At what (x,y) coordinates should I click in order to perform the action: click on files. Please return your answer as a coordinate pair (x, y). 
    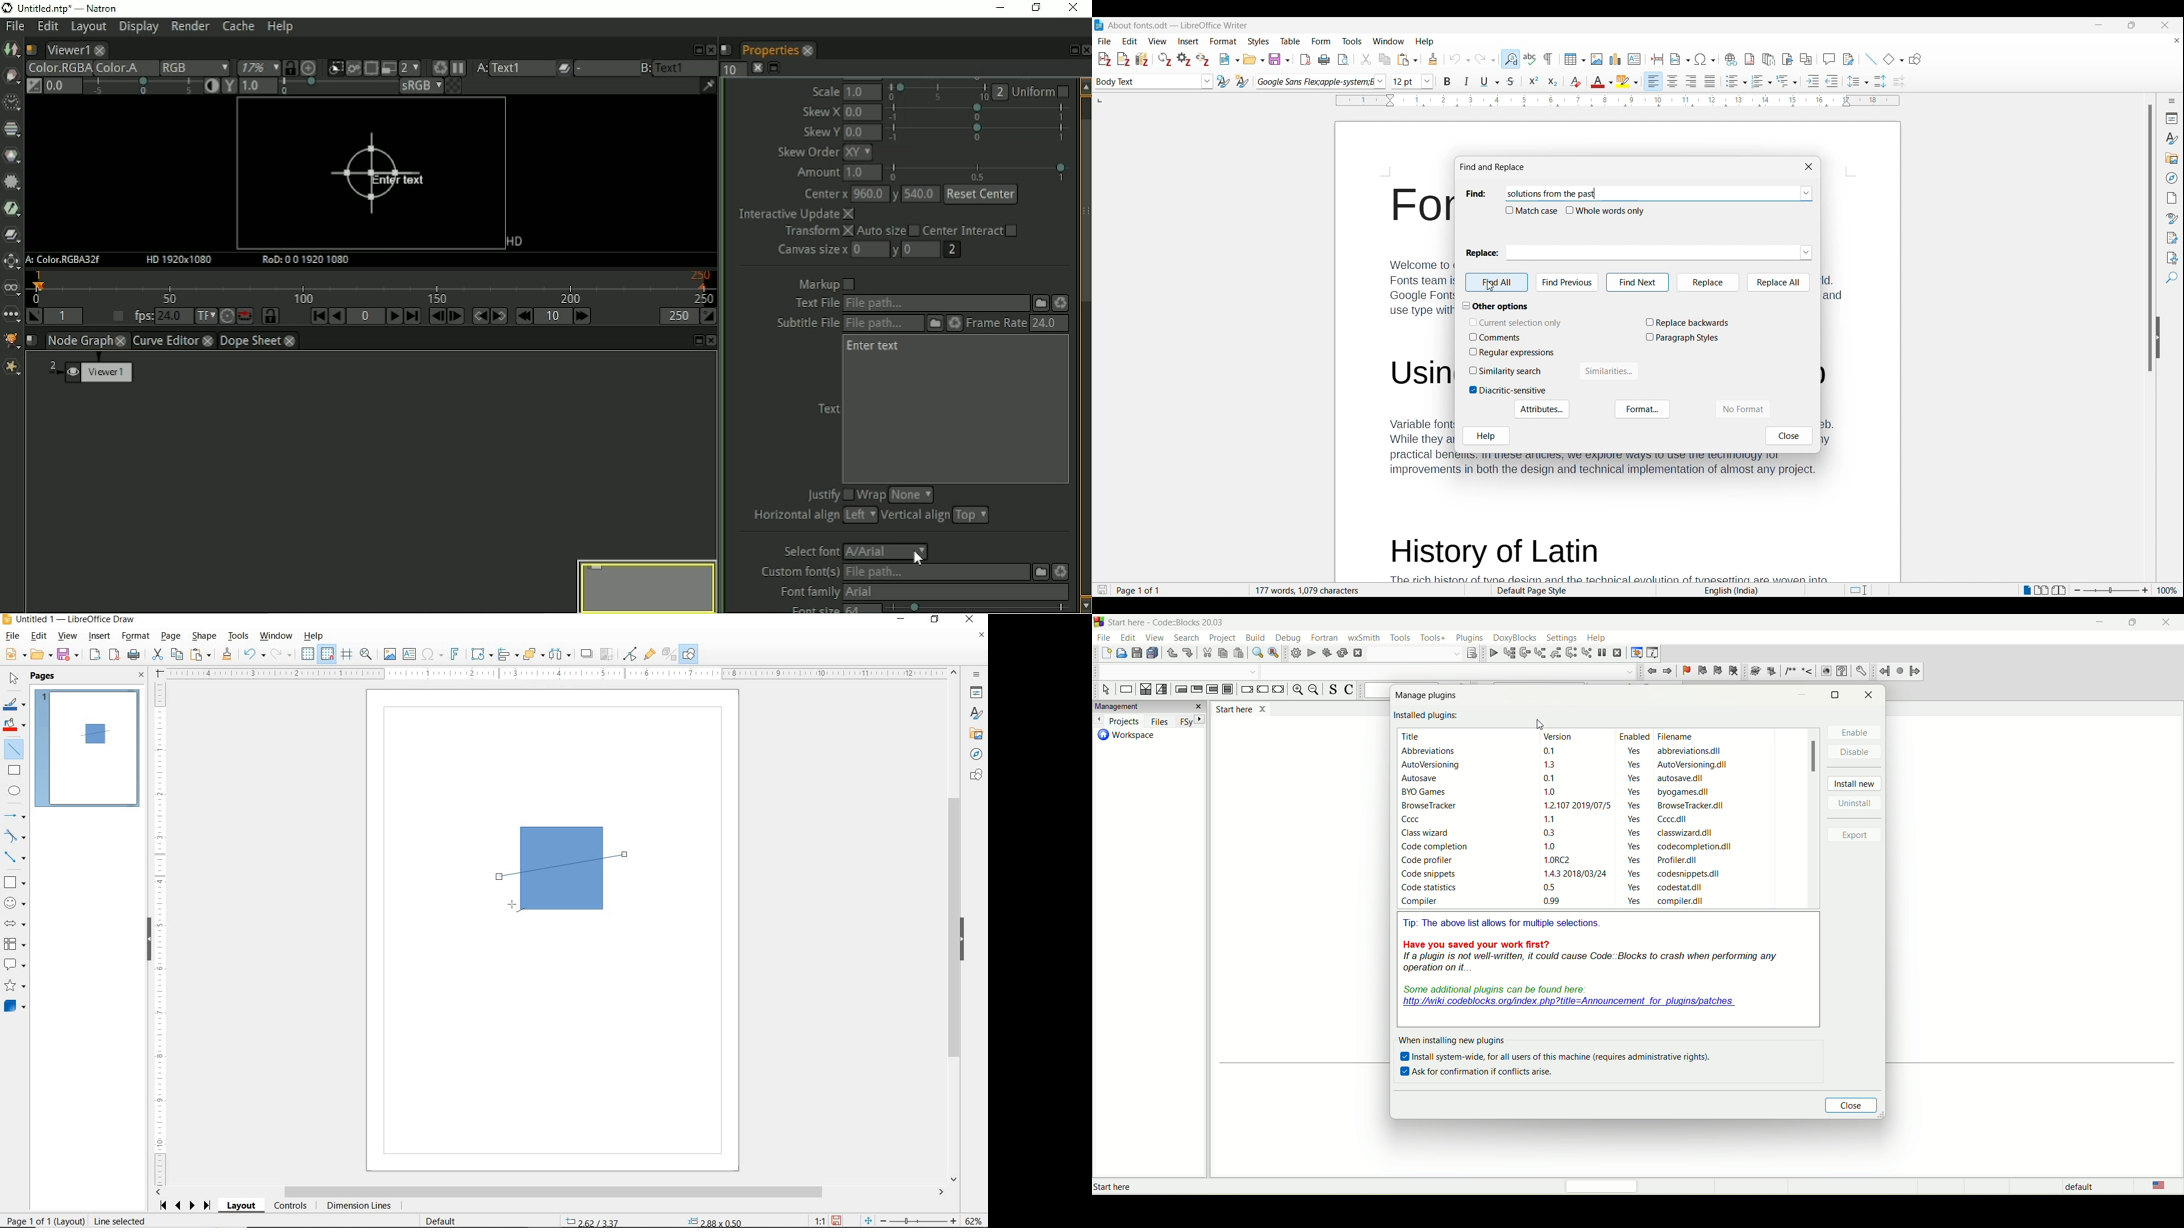
    Looking at the image, I should click on (1158, 721).